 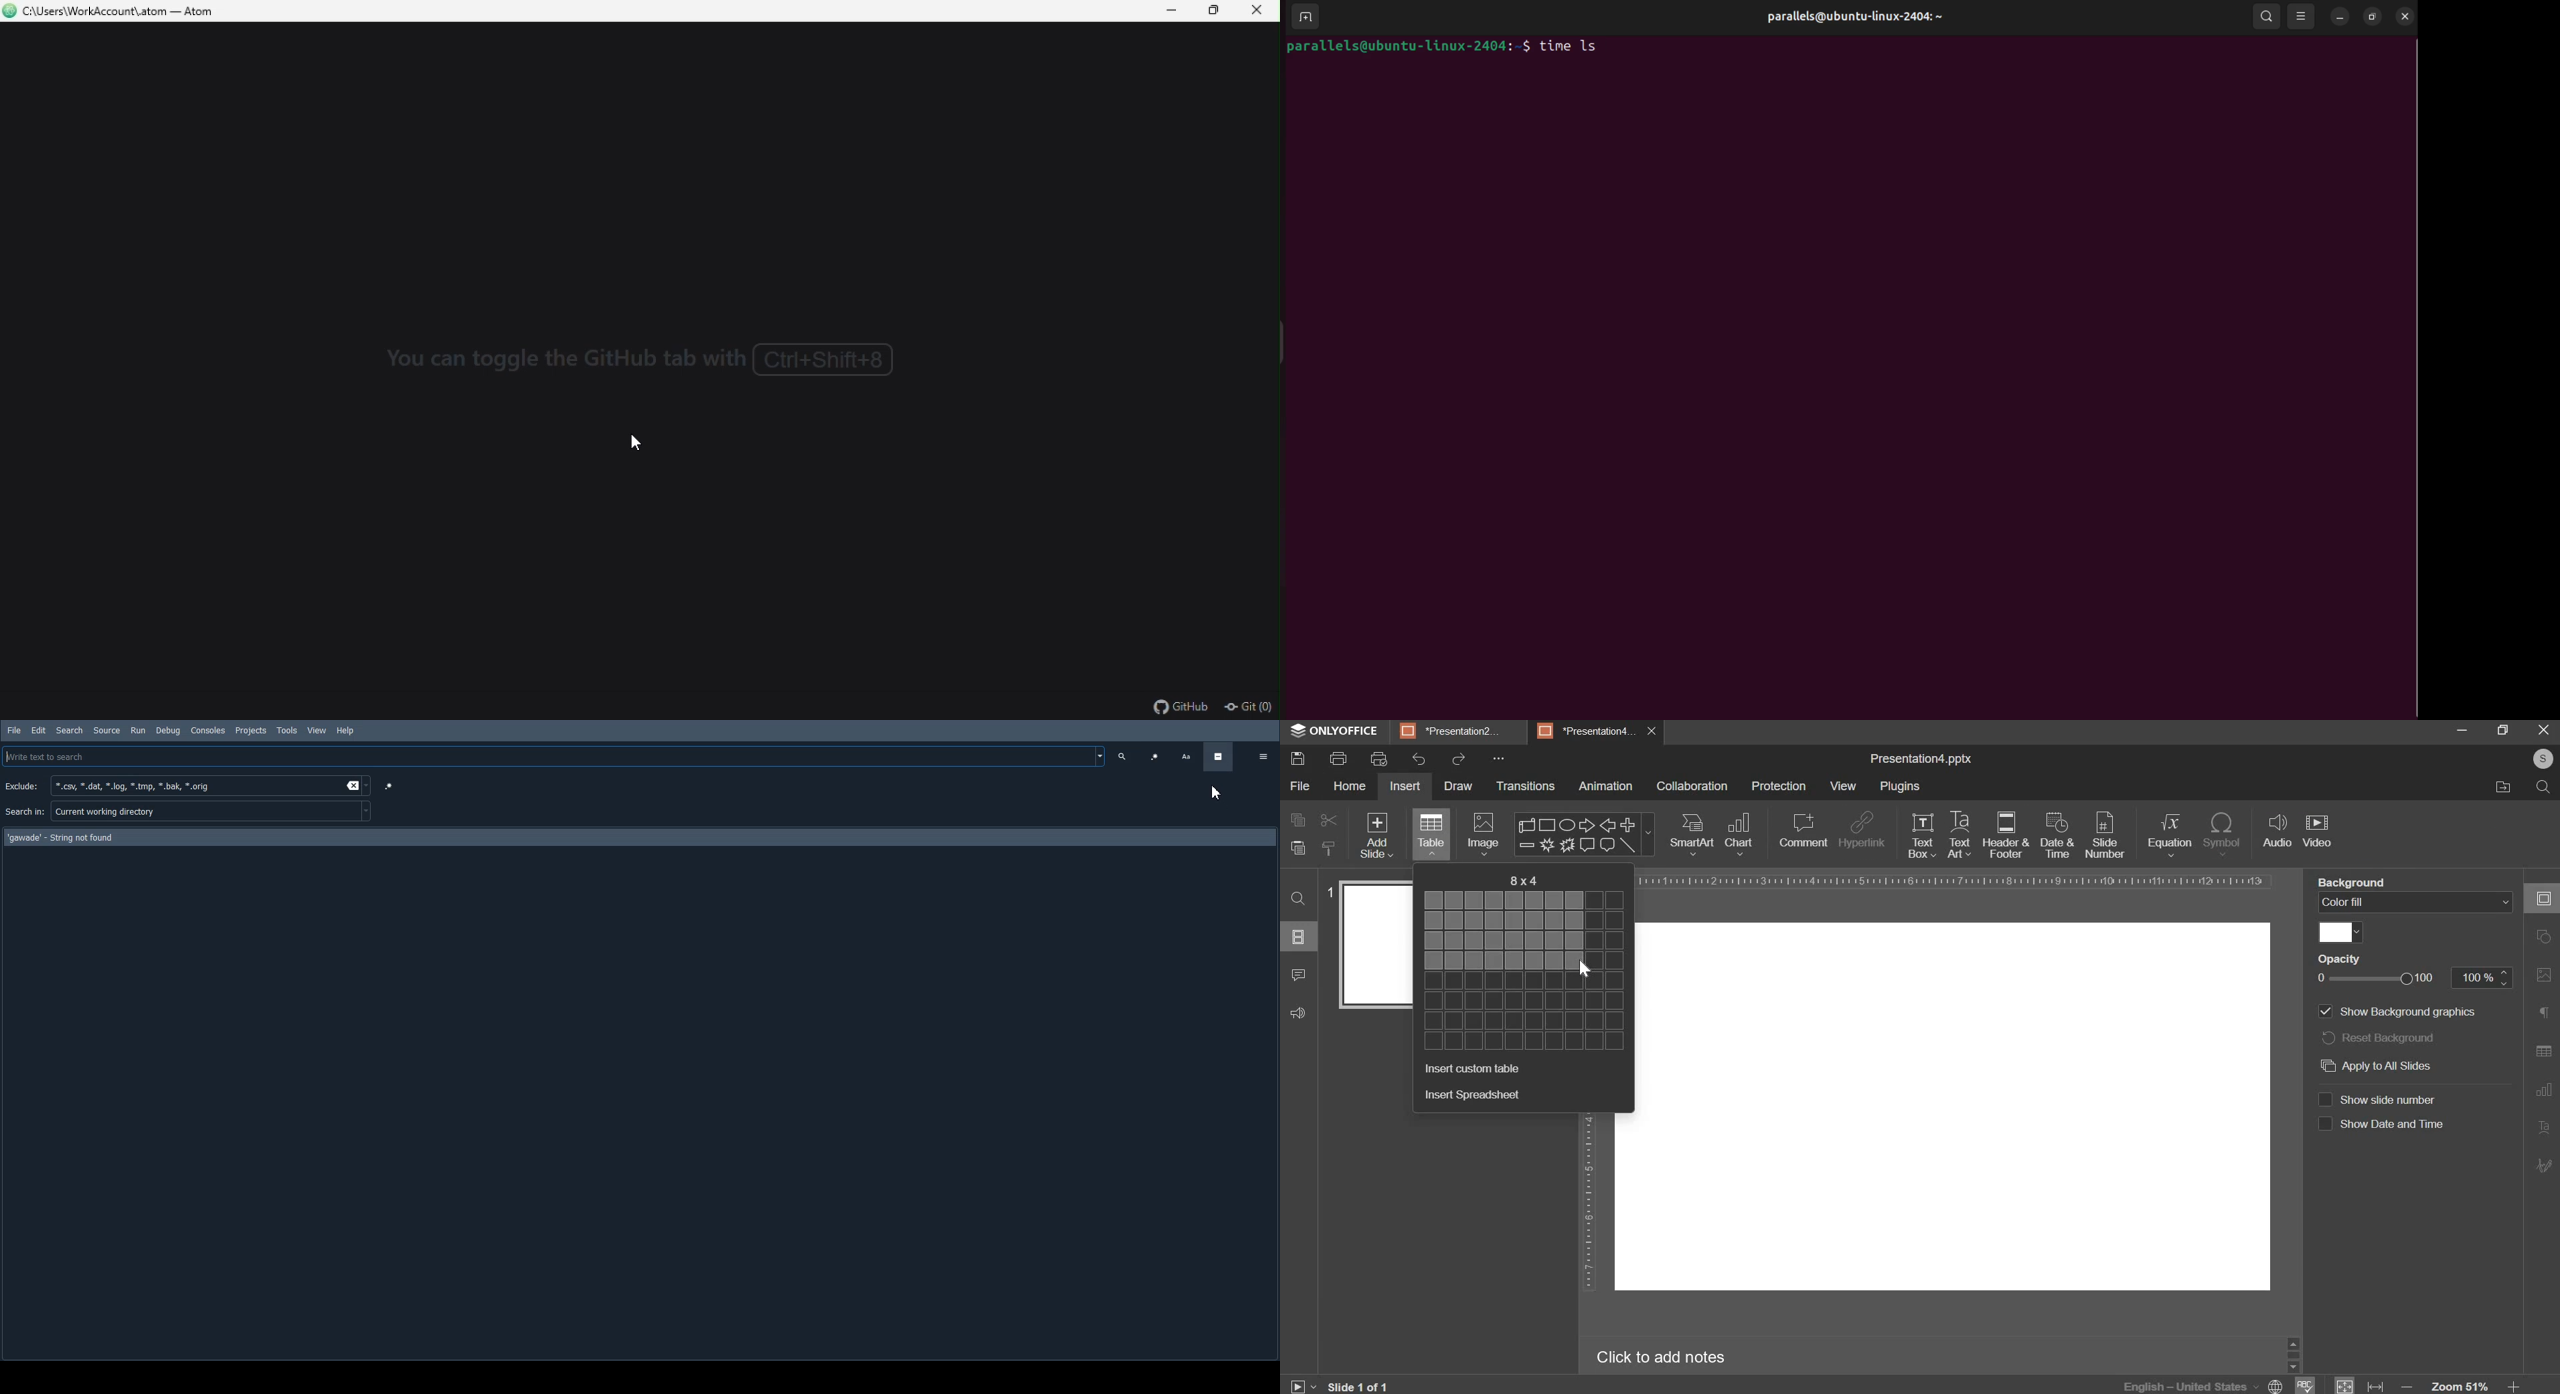 I want to click on zoom out, so click(x=2407, y=1387).